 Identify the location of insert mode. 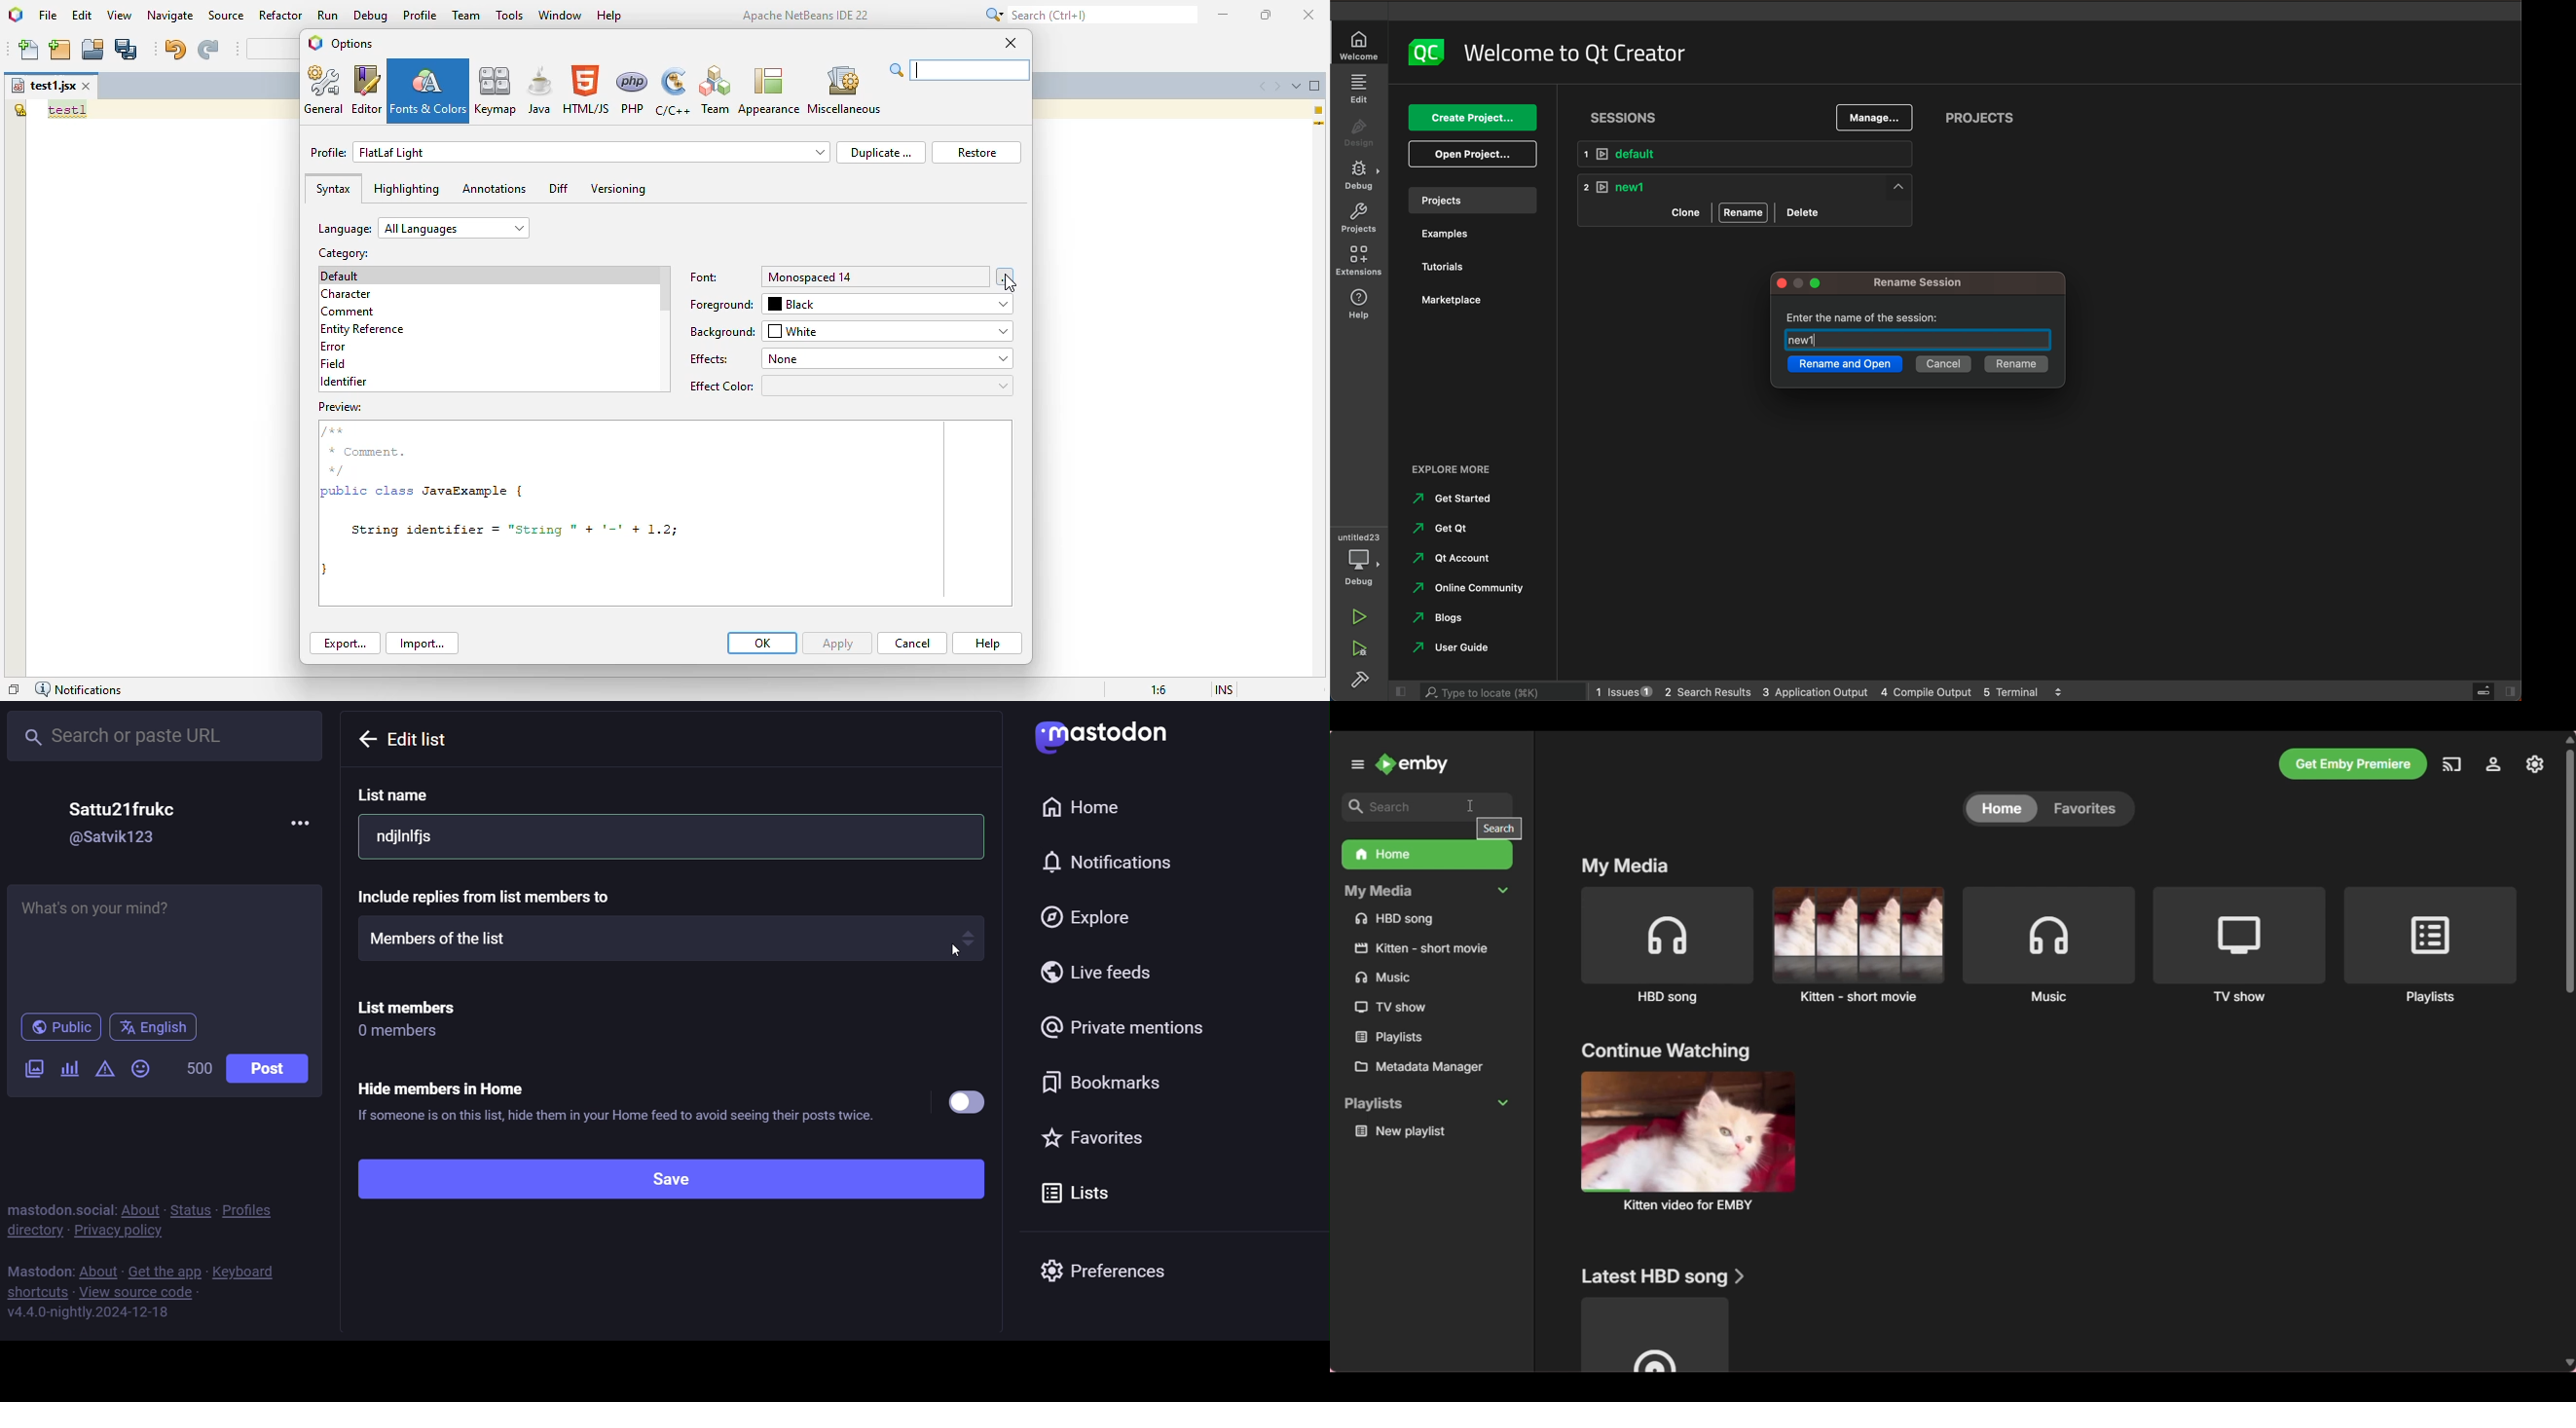
(1225, 690).